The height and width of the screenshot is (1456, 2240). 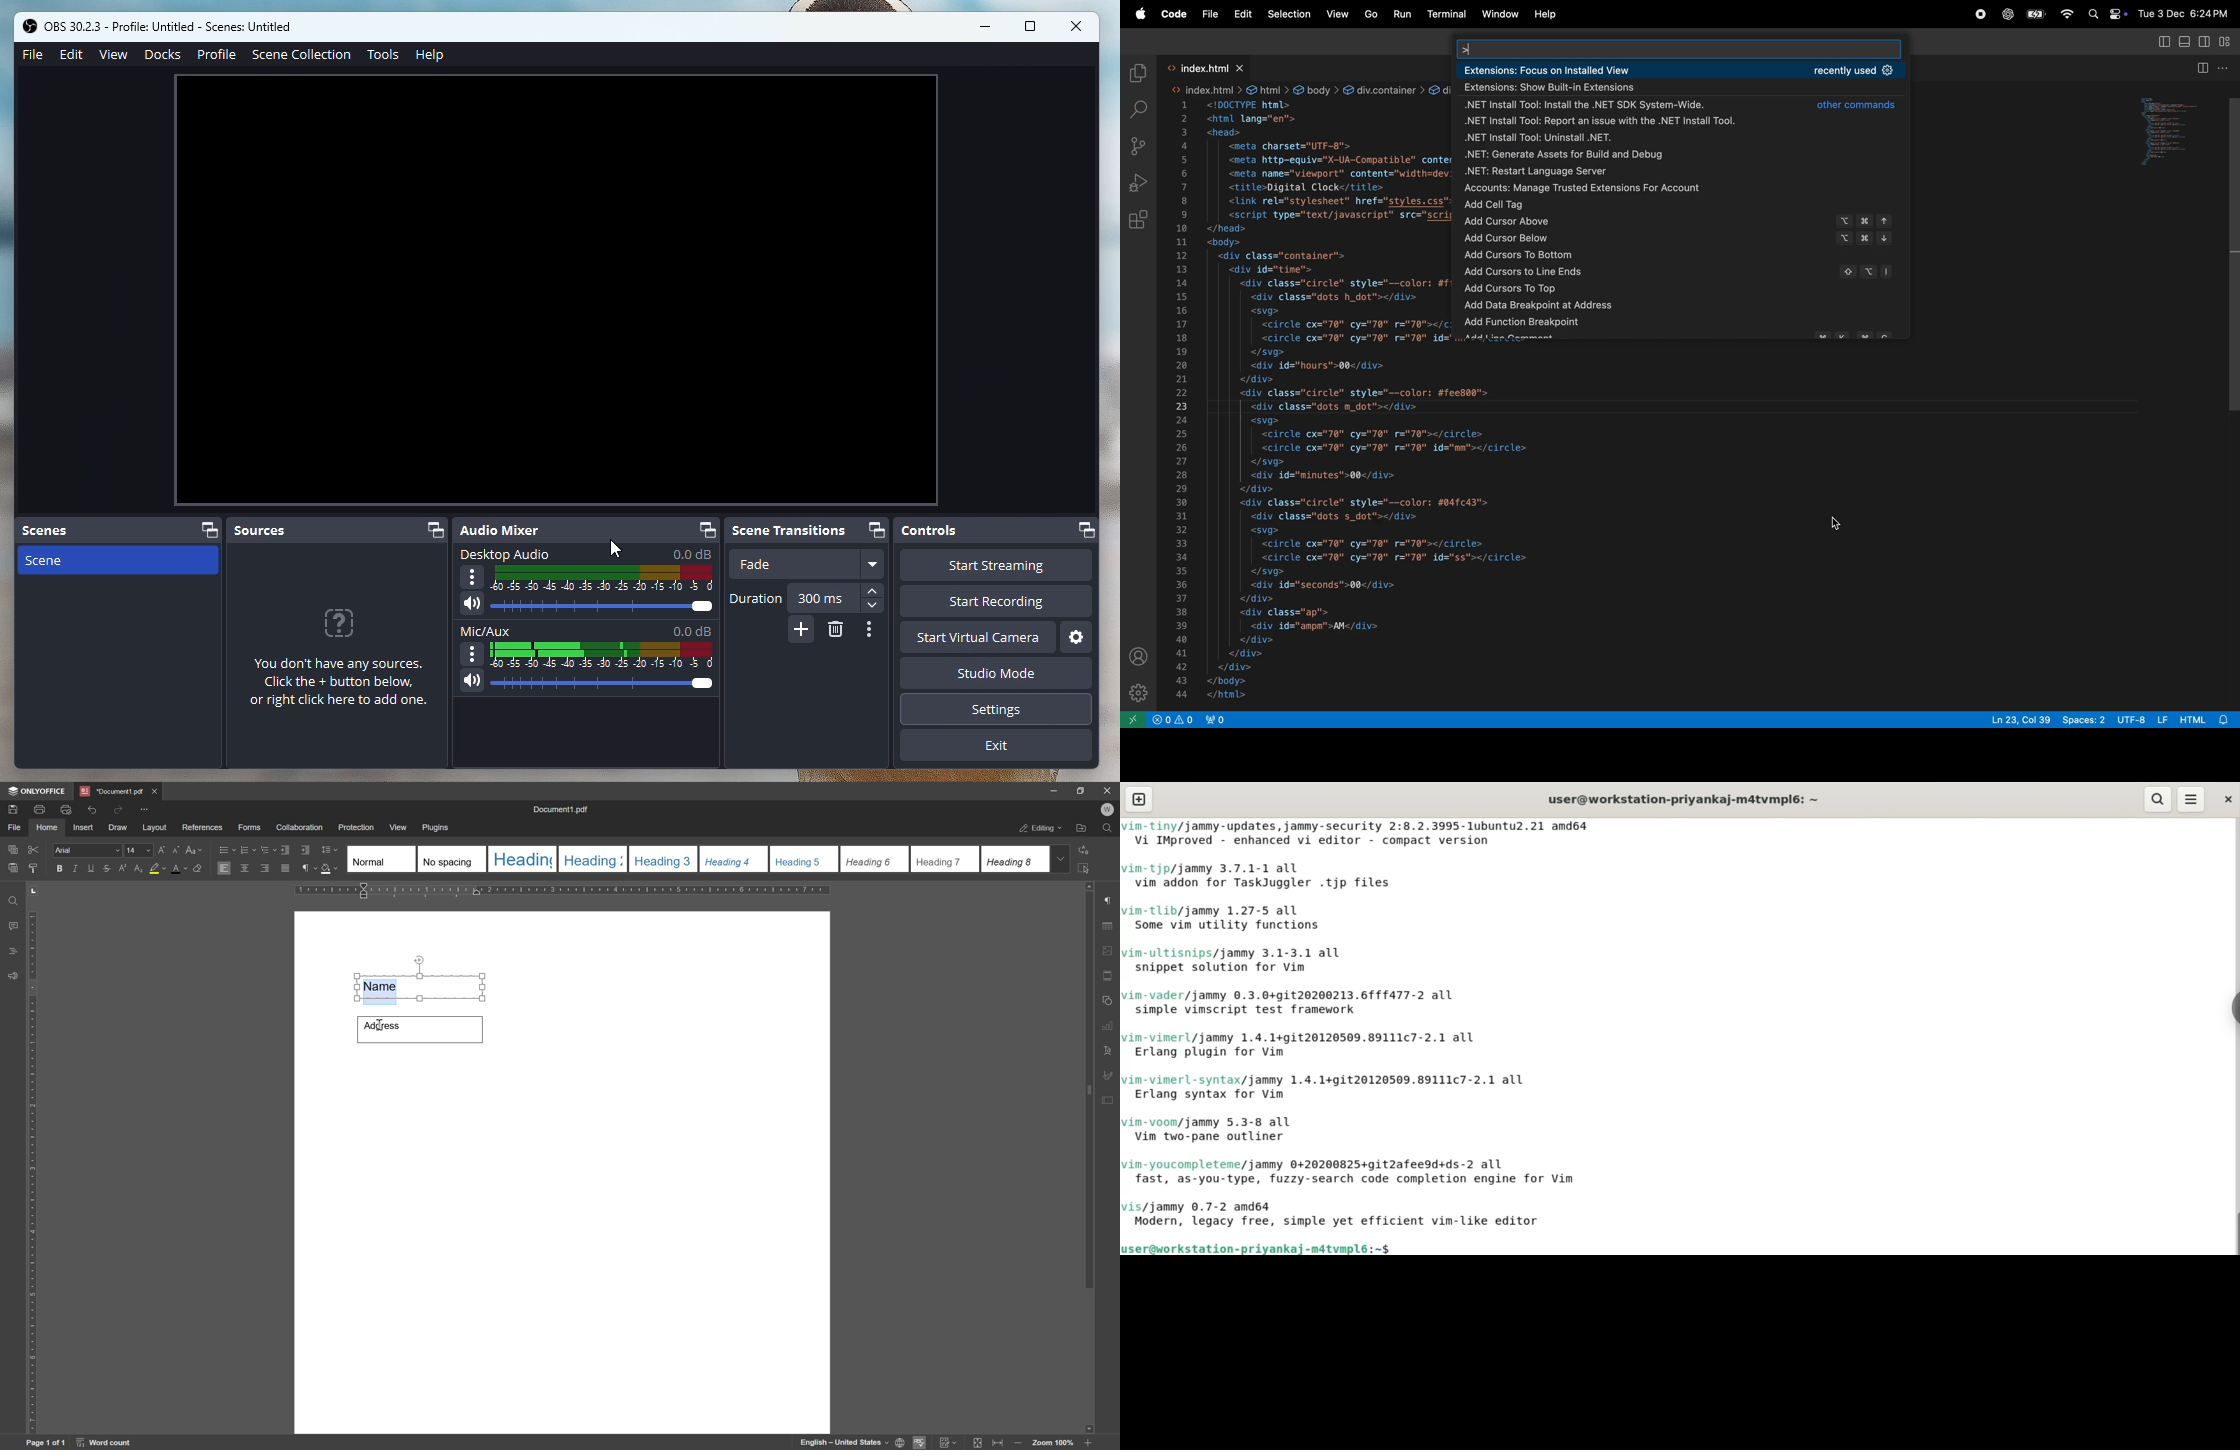 What do you see at coordinates (1076, 638) in the screenshot?
I see `Settings` at bounding box center [1076, 638].